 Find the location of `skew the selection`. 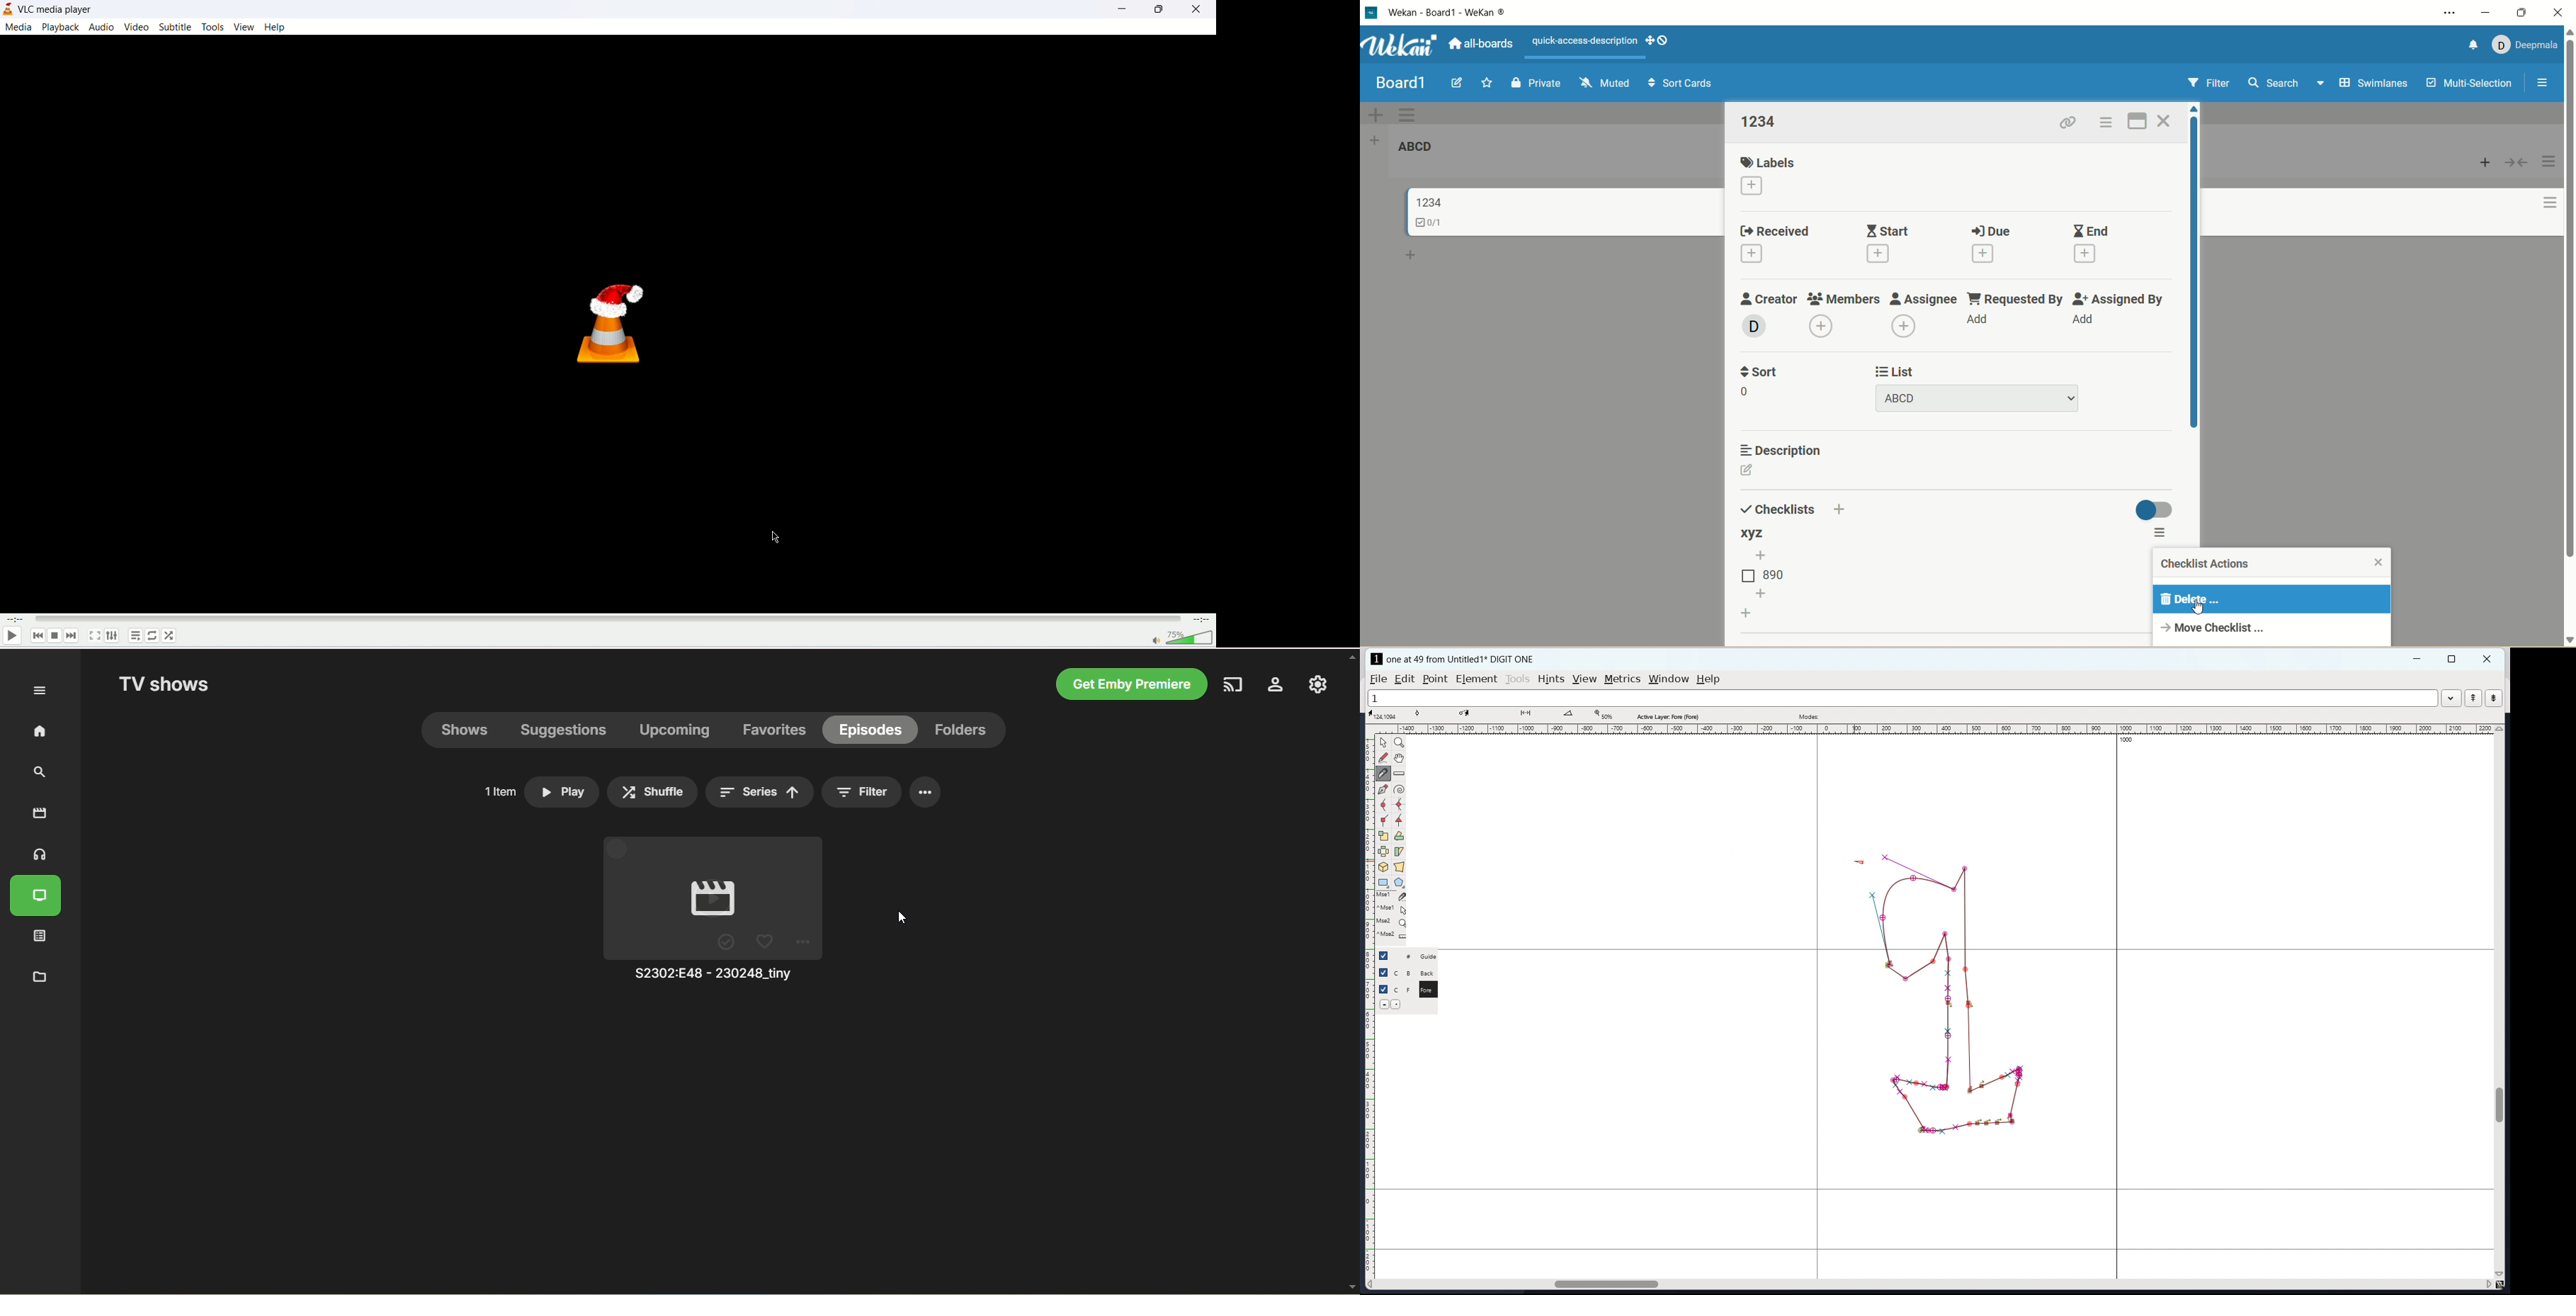

skew the selection is located at coordinates (1399, 851).